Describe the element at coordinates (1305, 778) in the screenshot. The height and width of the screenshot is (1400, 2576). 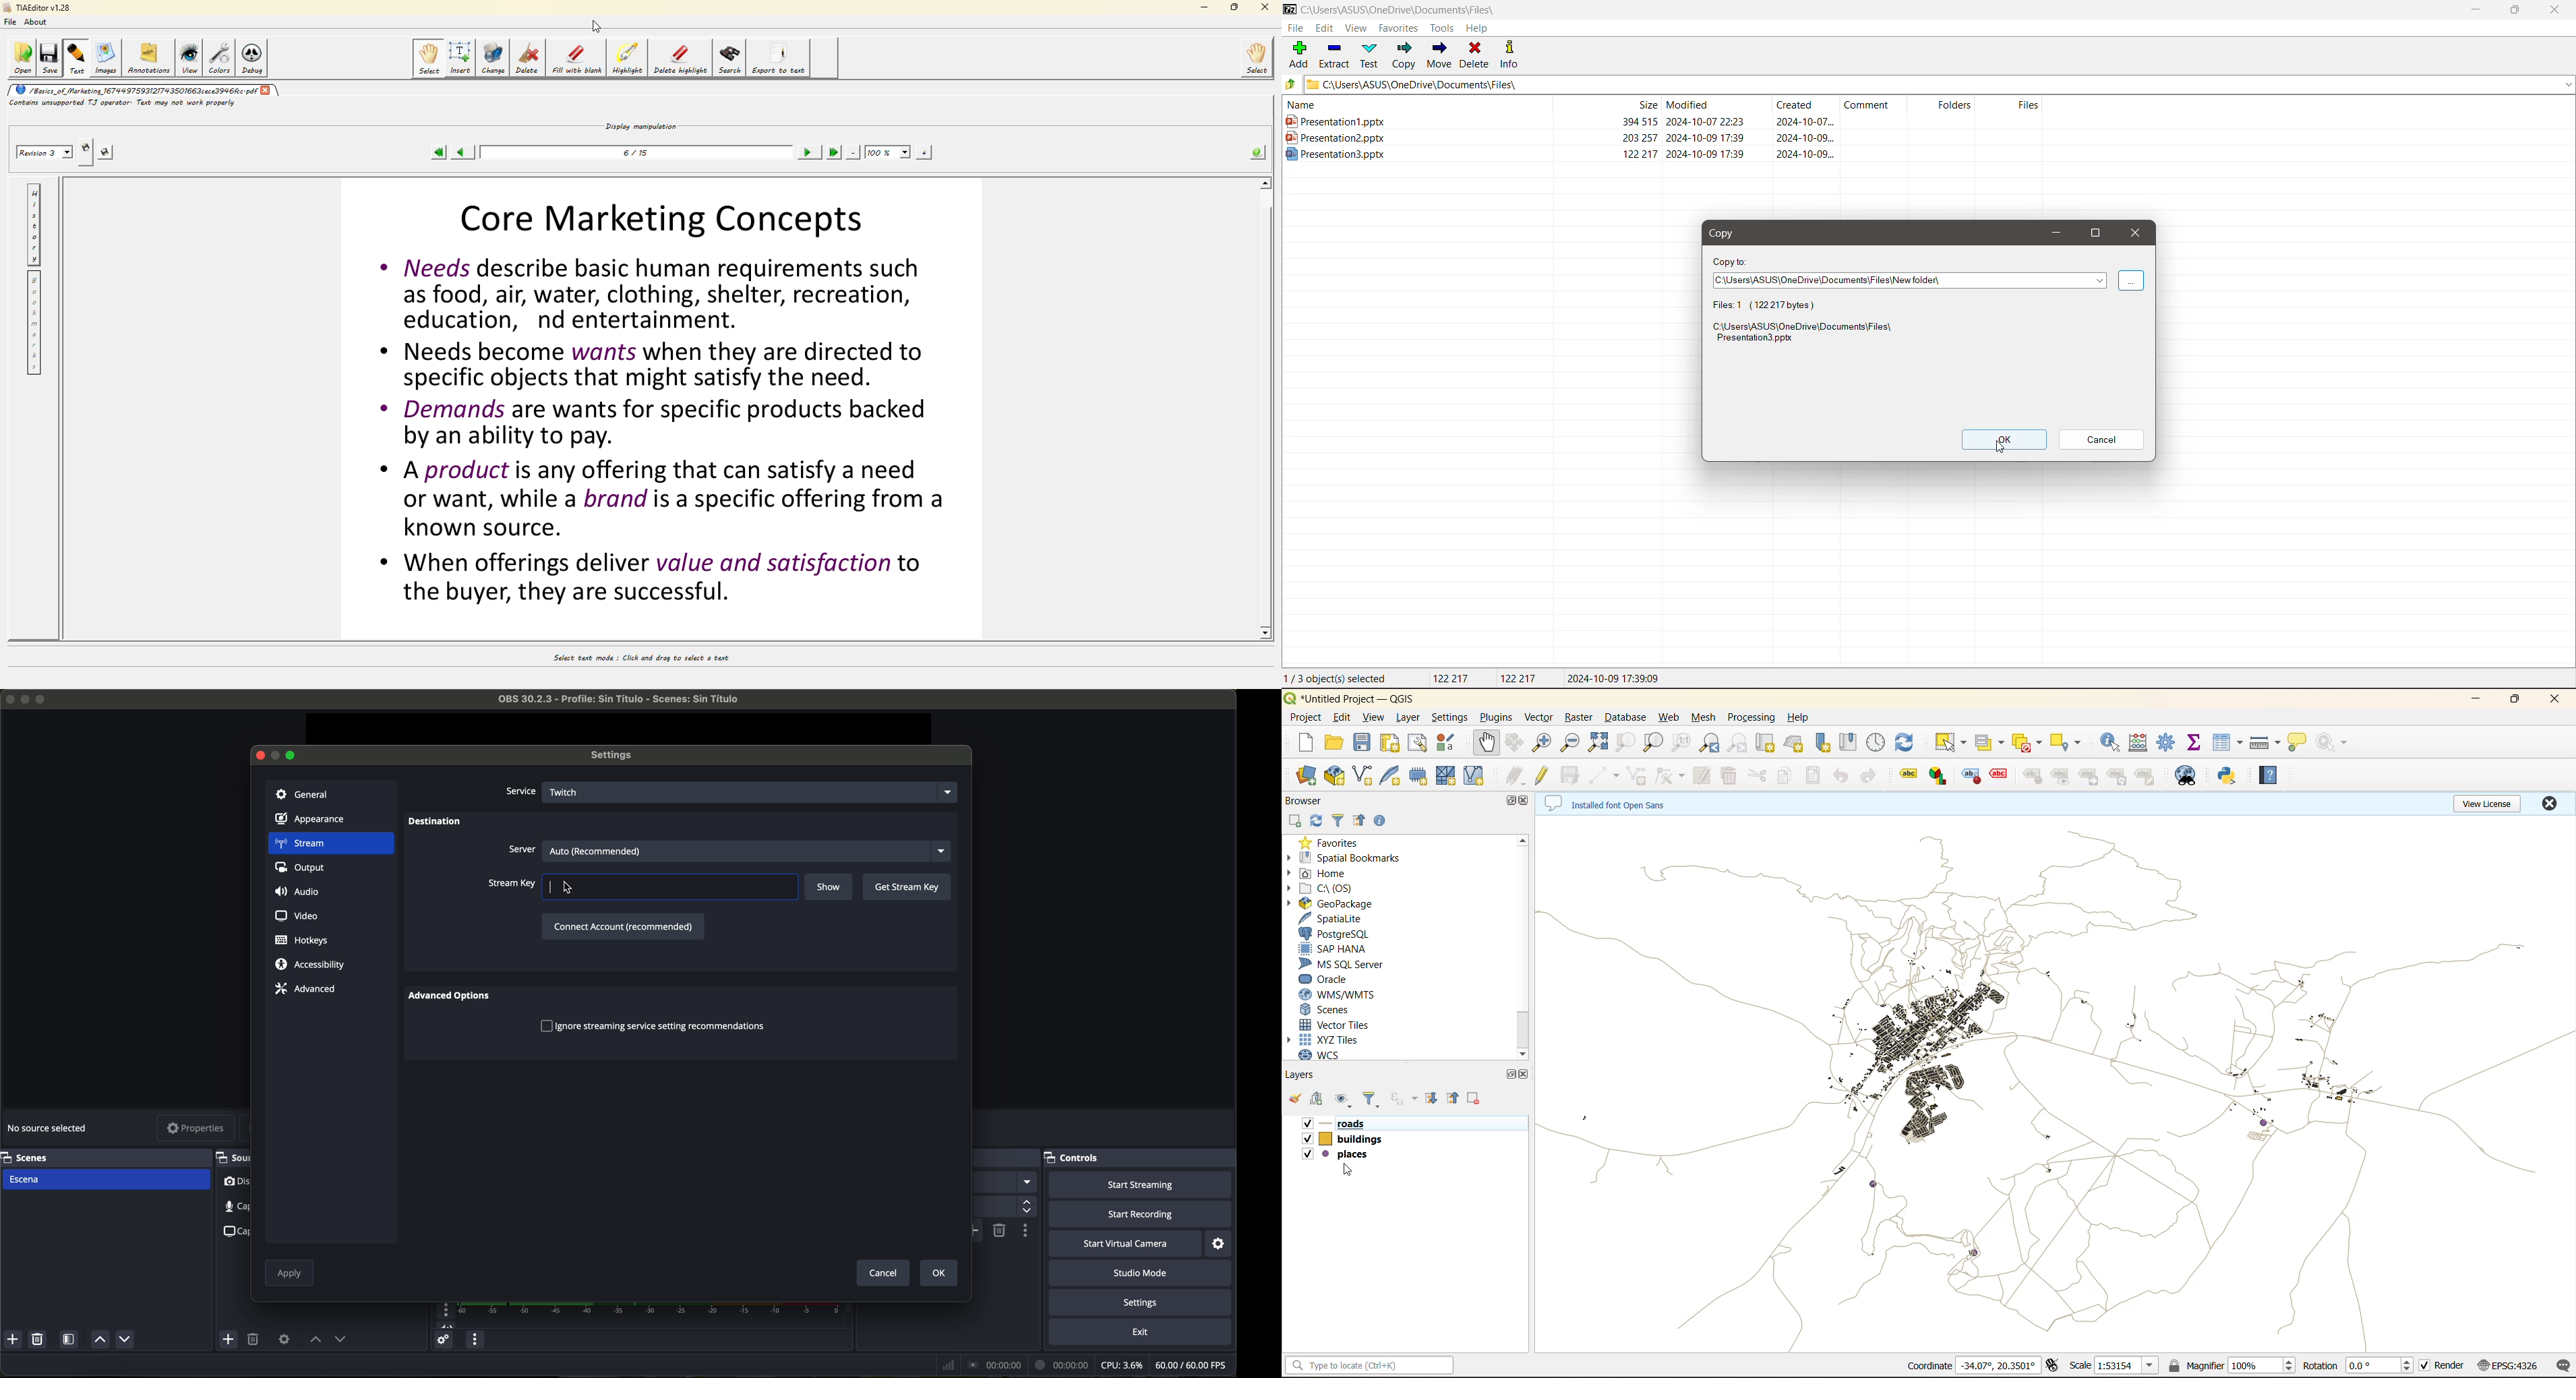
I see `open data source manager` at that location.